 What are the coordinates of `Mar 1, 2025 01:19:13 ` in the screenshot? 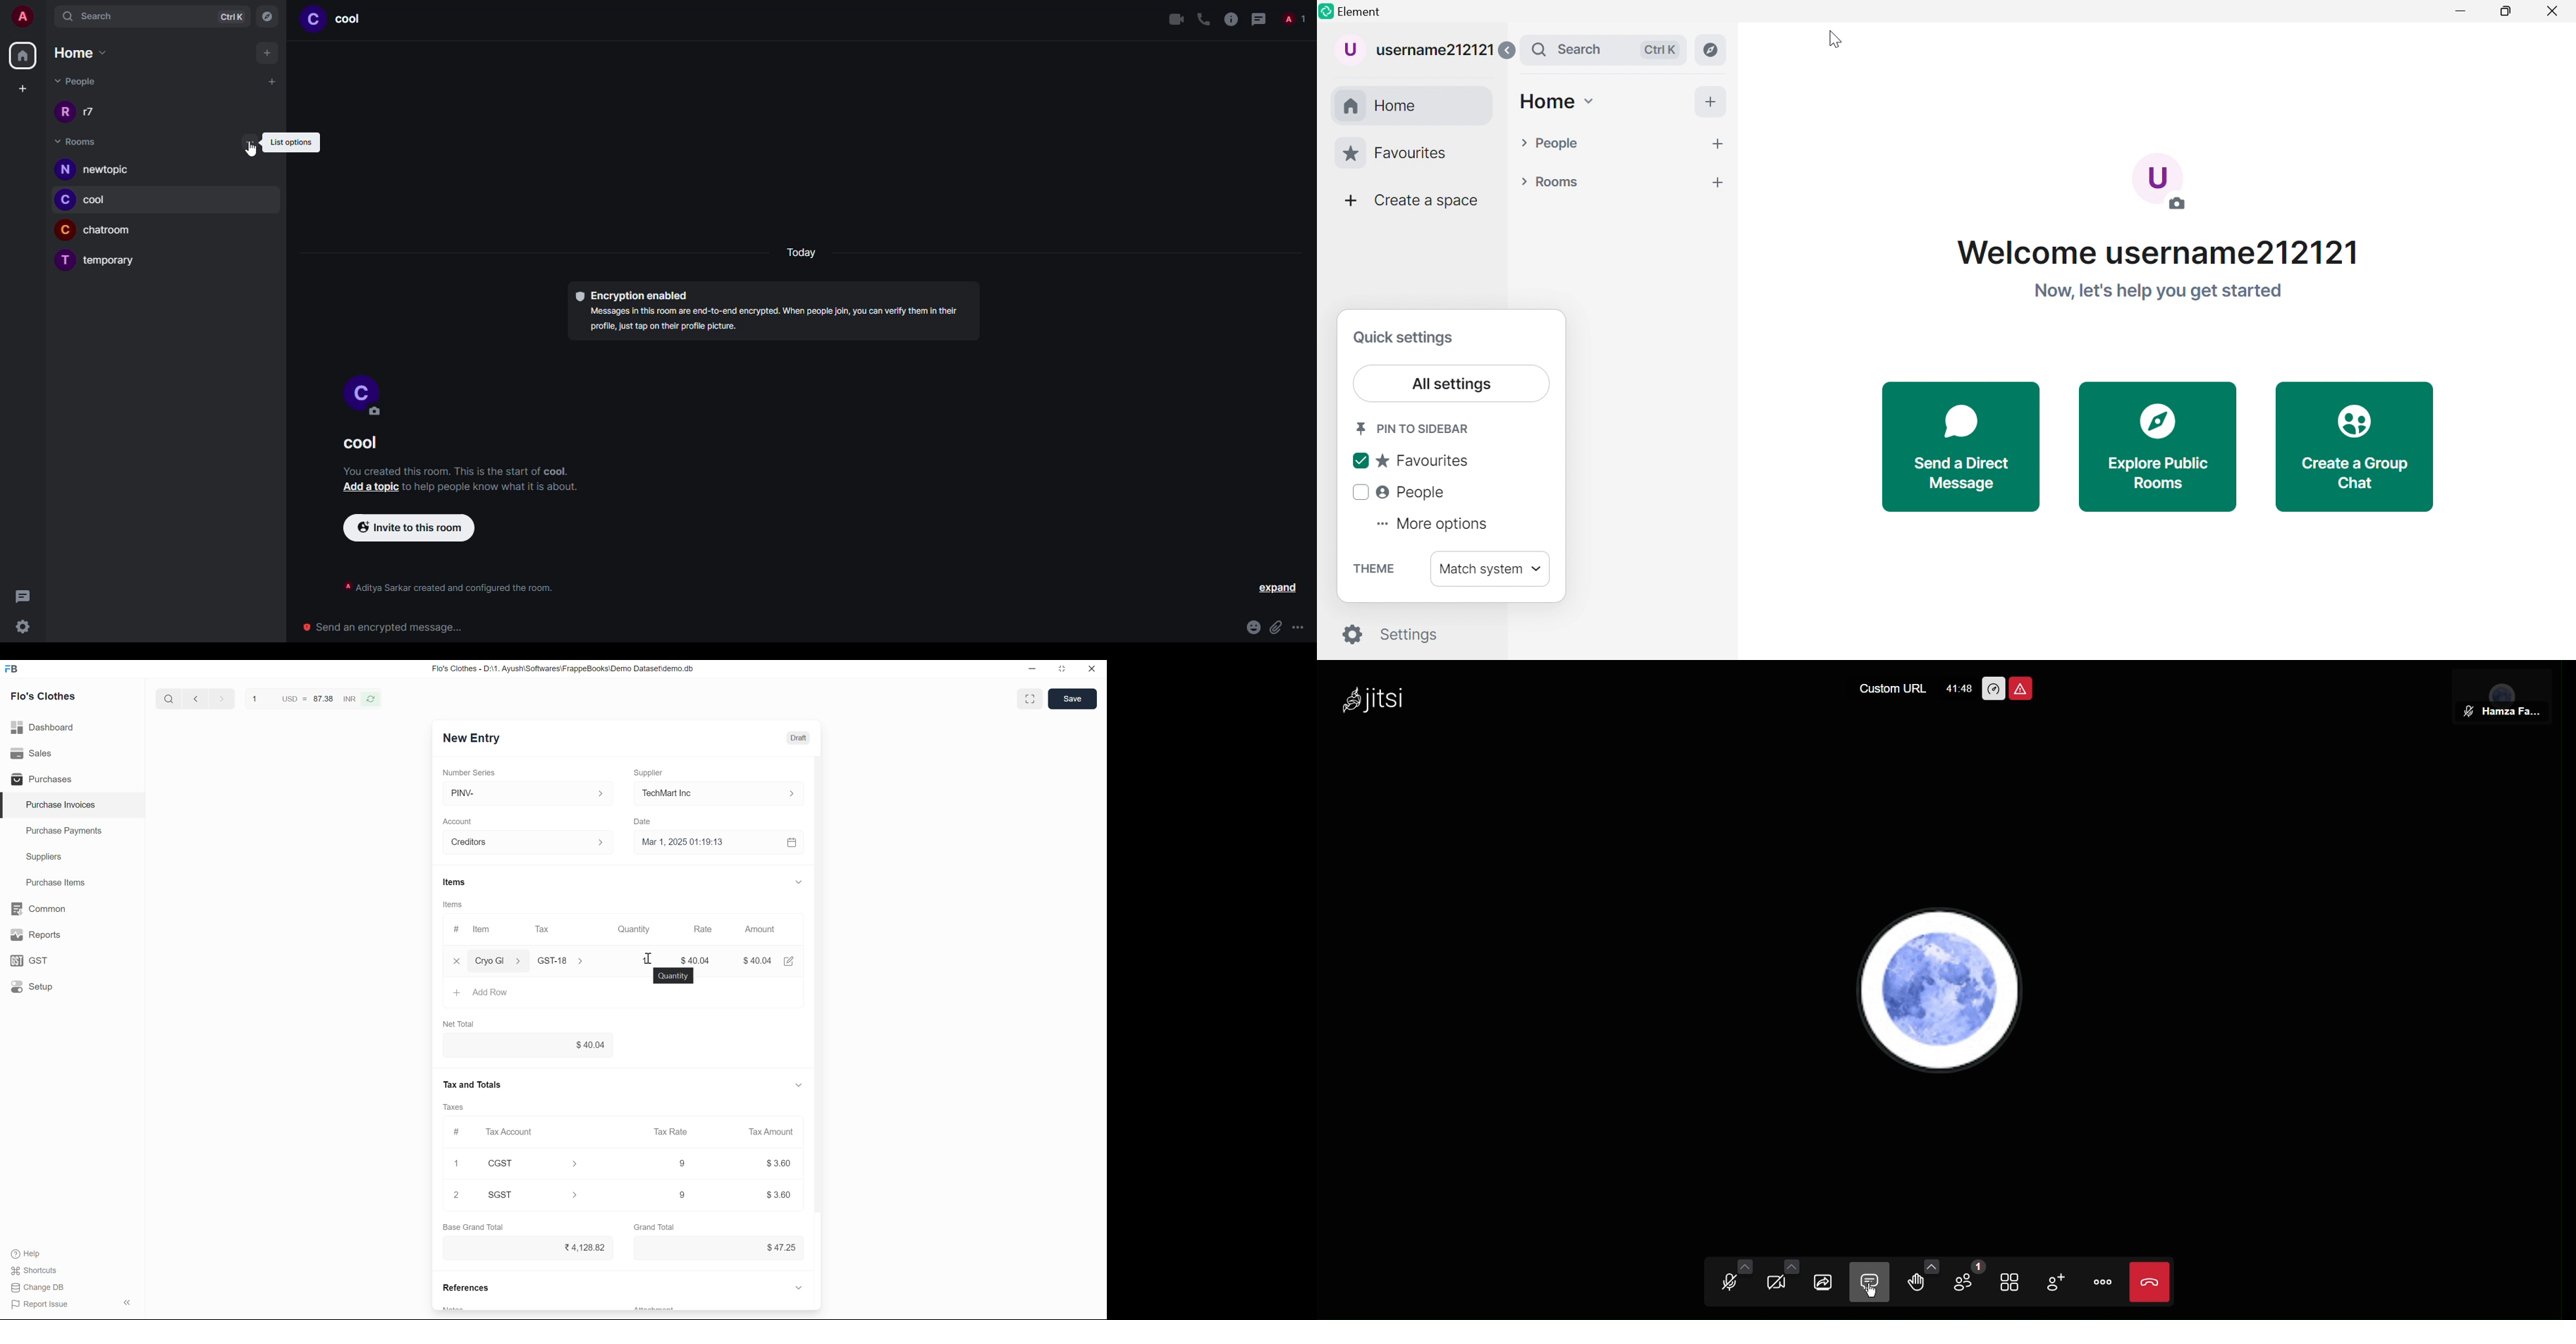 It's located at (721, 843).